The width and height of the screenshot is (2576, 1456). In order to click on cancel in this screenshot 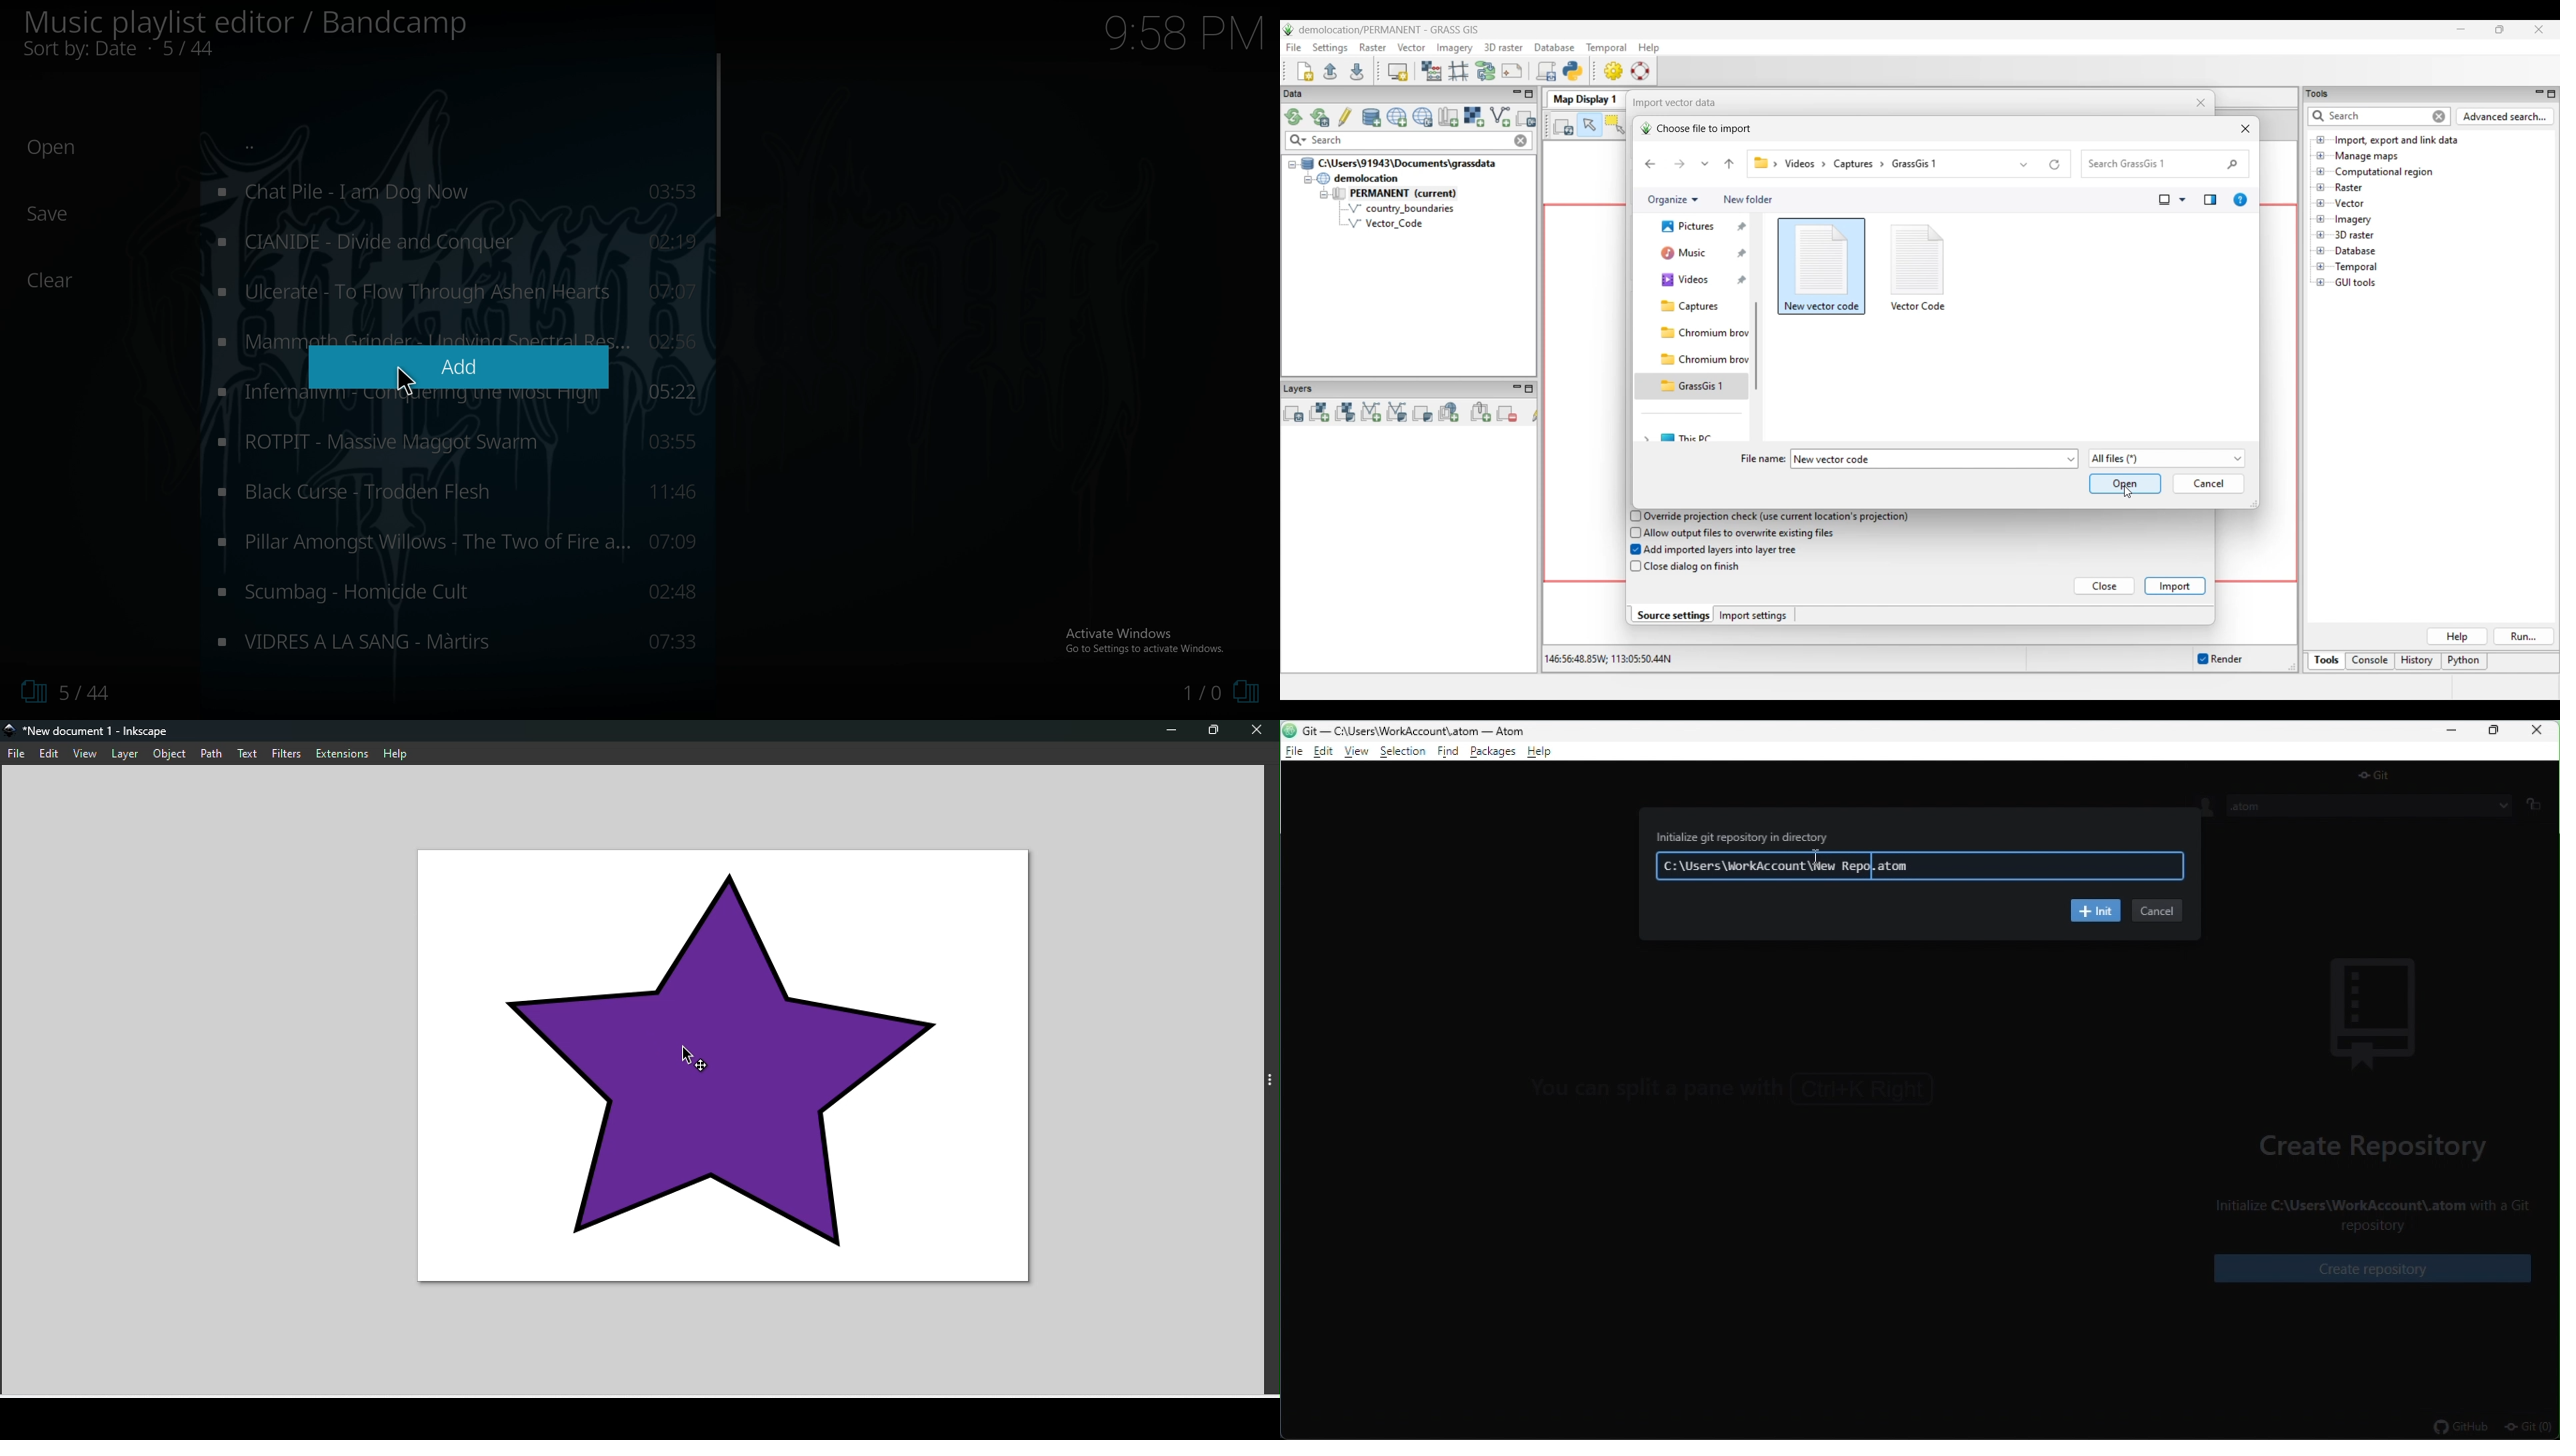, I will do `click(2157, 911)`.